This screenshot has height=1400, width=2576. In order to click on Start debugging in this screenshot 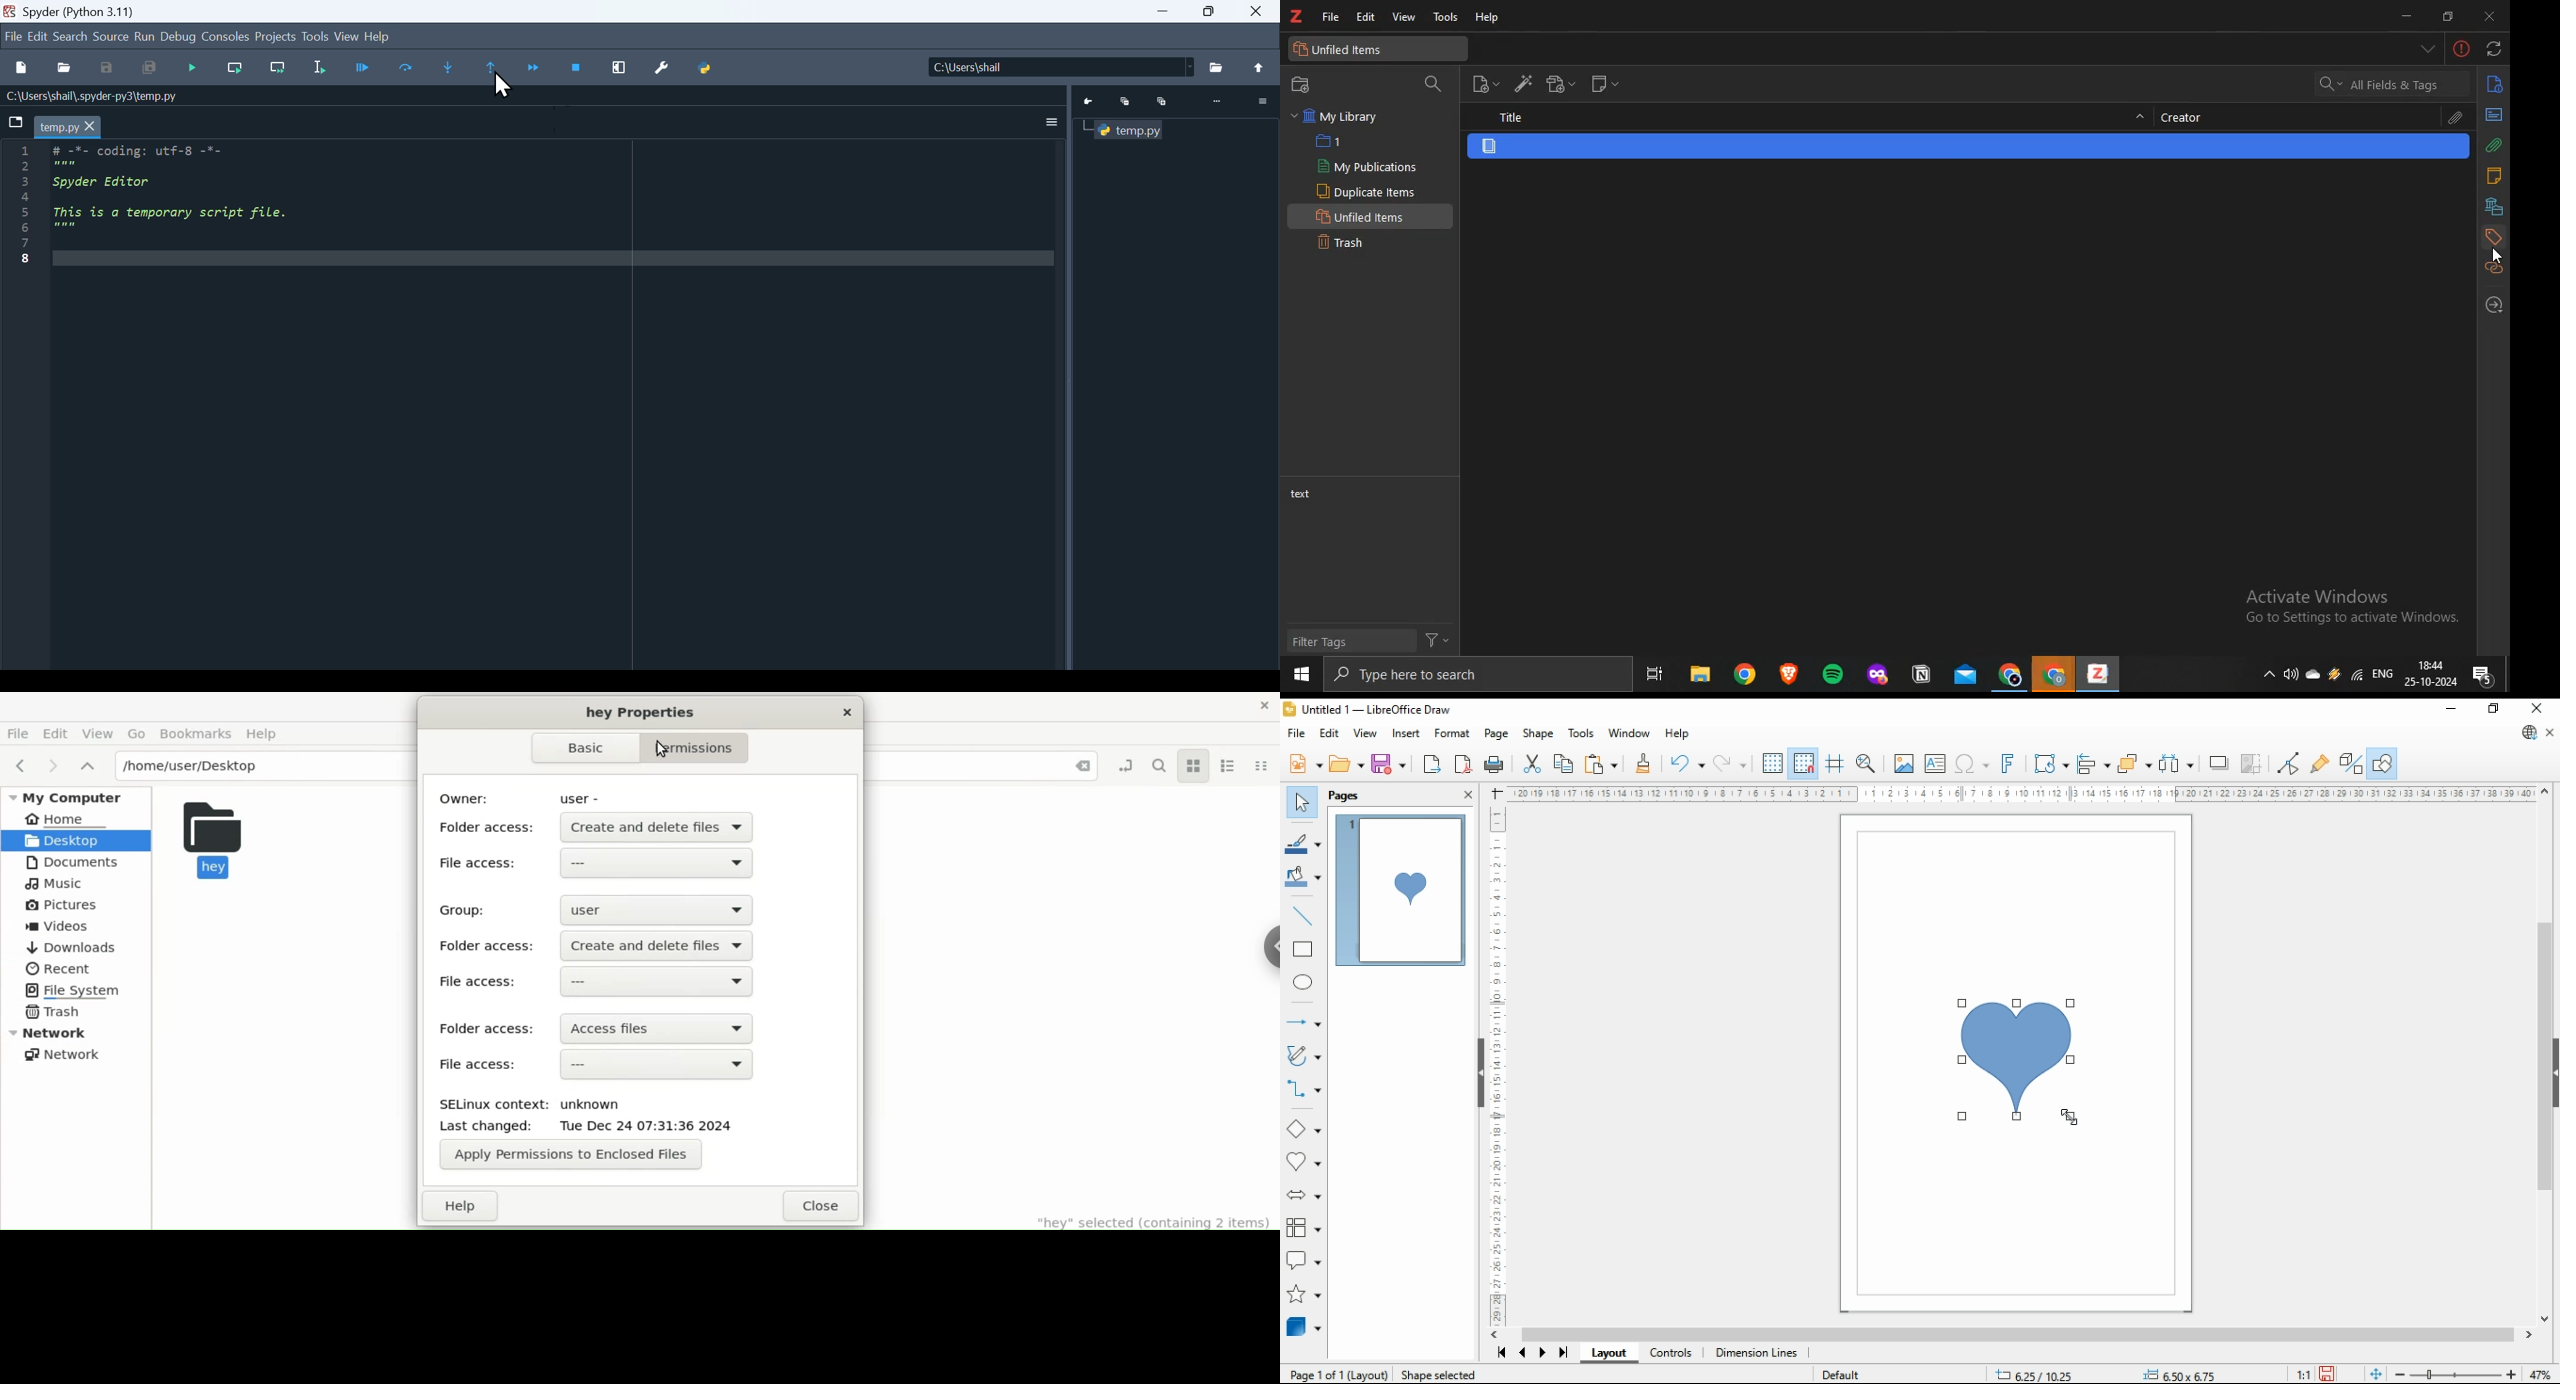, I will do `click(192, 68)`.